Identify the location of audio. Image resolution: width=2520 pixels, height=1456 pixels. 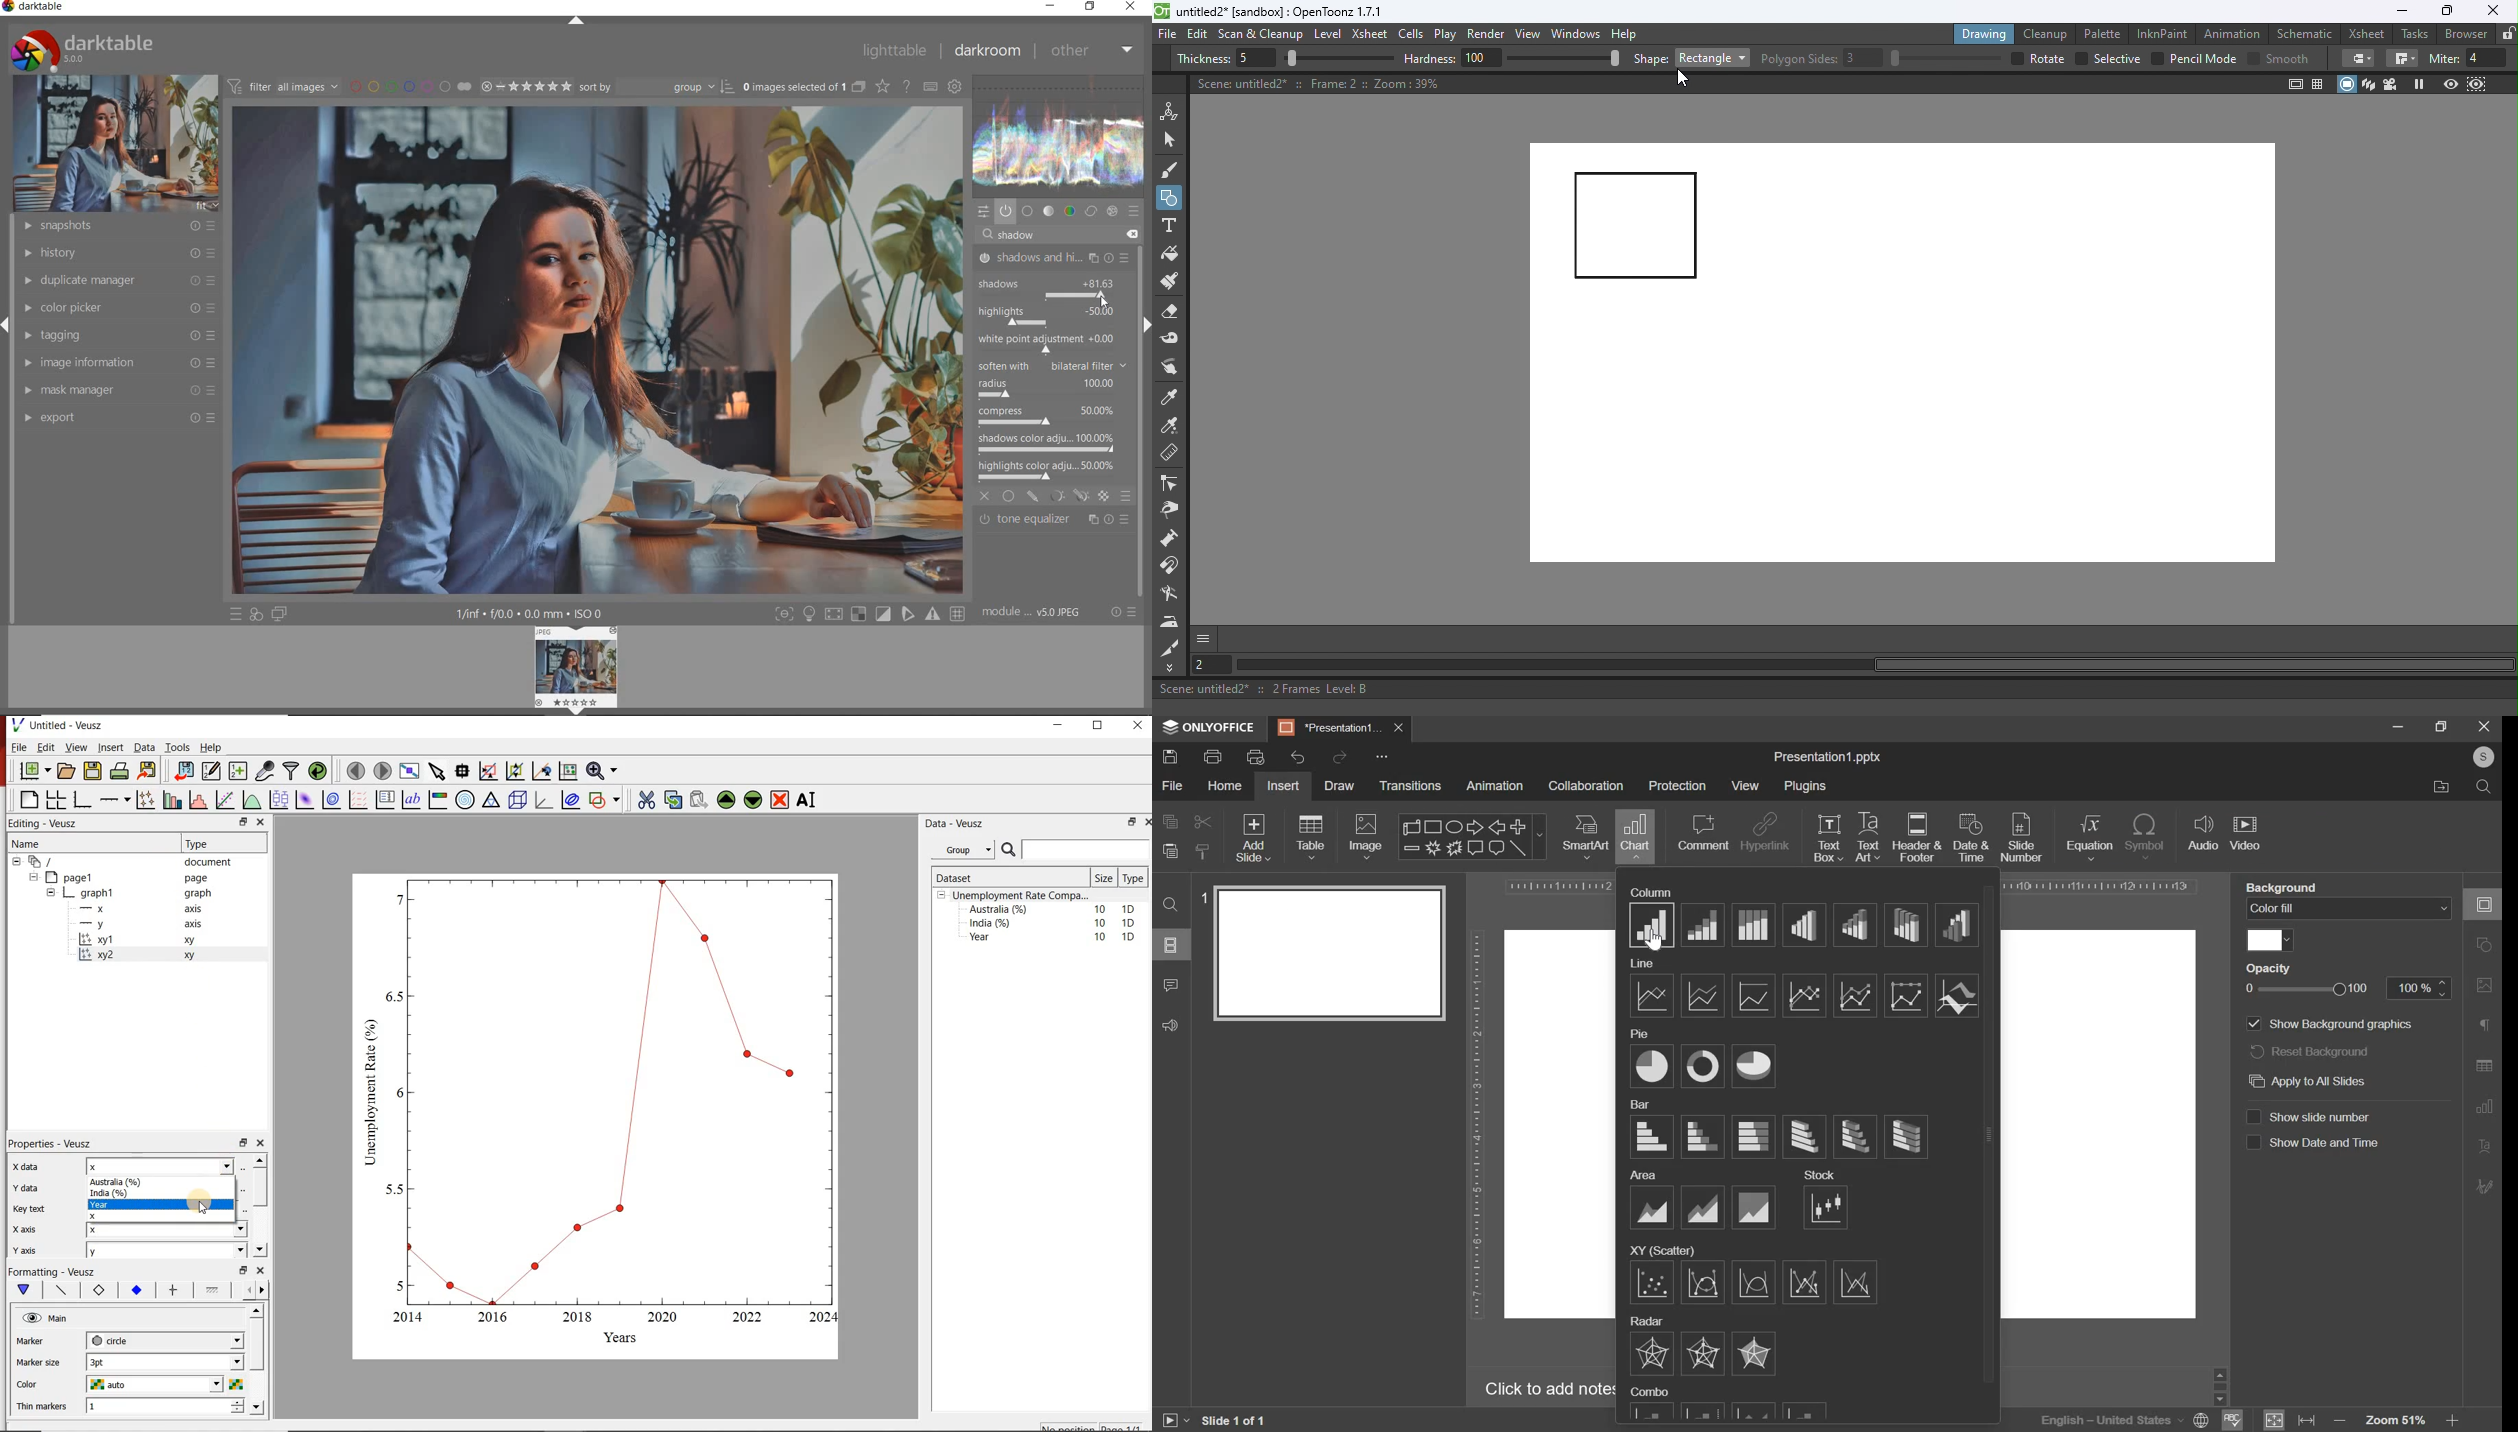
(2203, 835).